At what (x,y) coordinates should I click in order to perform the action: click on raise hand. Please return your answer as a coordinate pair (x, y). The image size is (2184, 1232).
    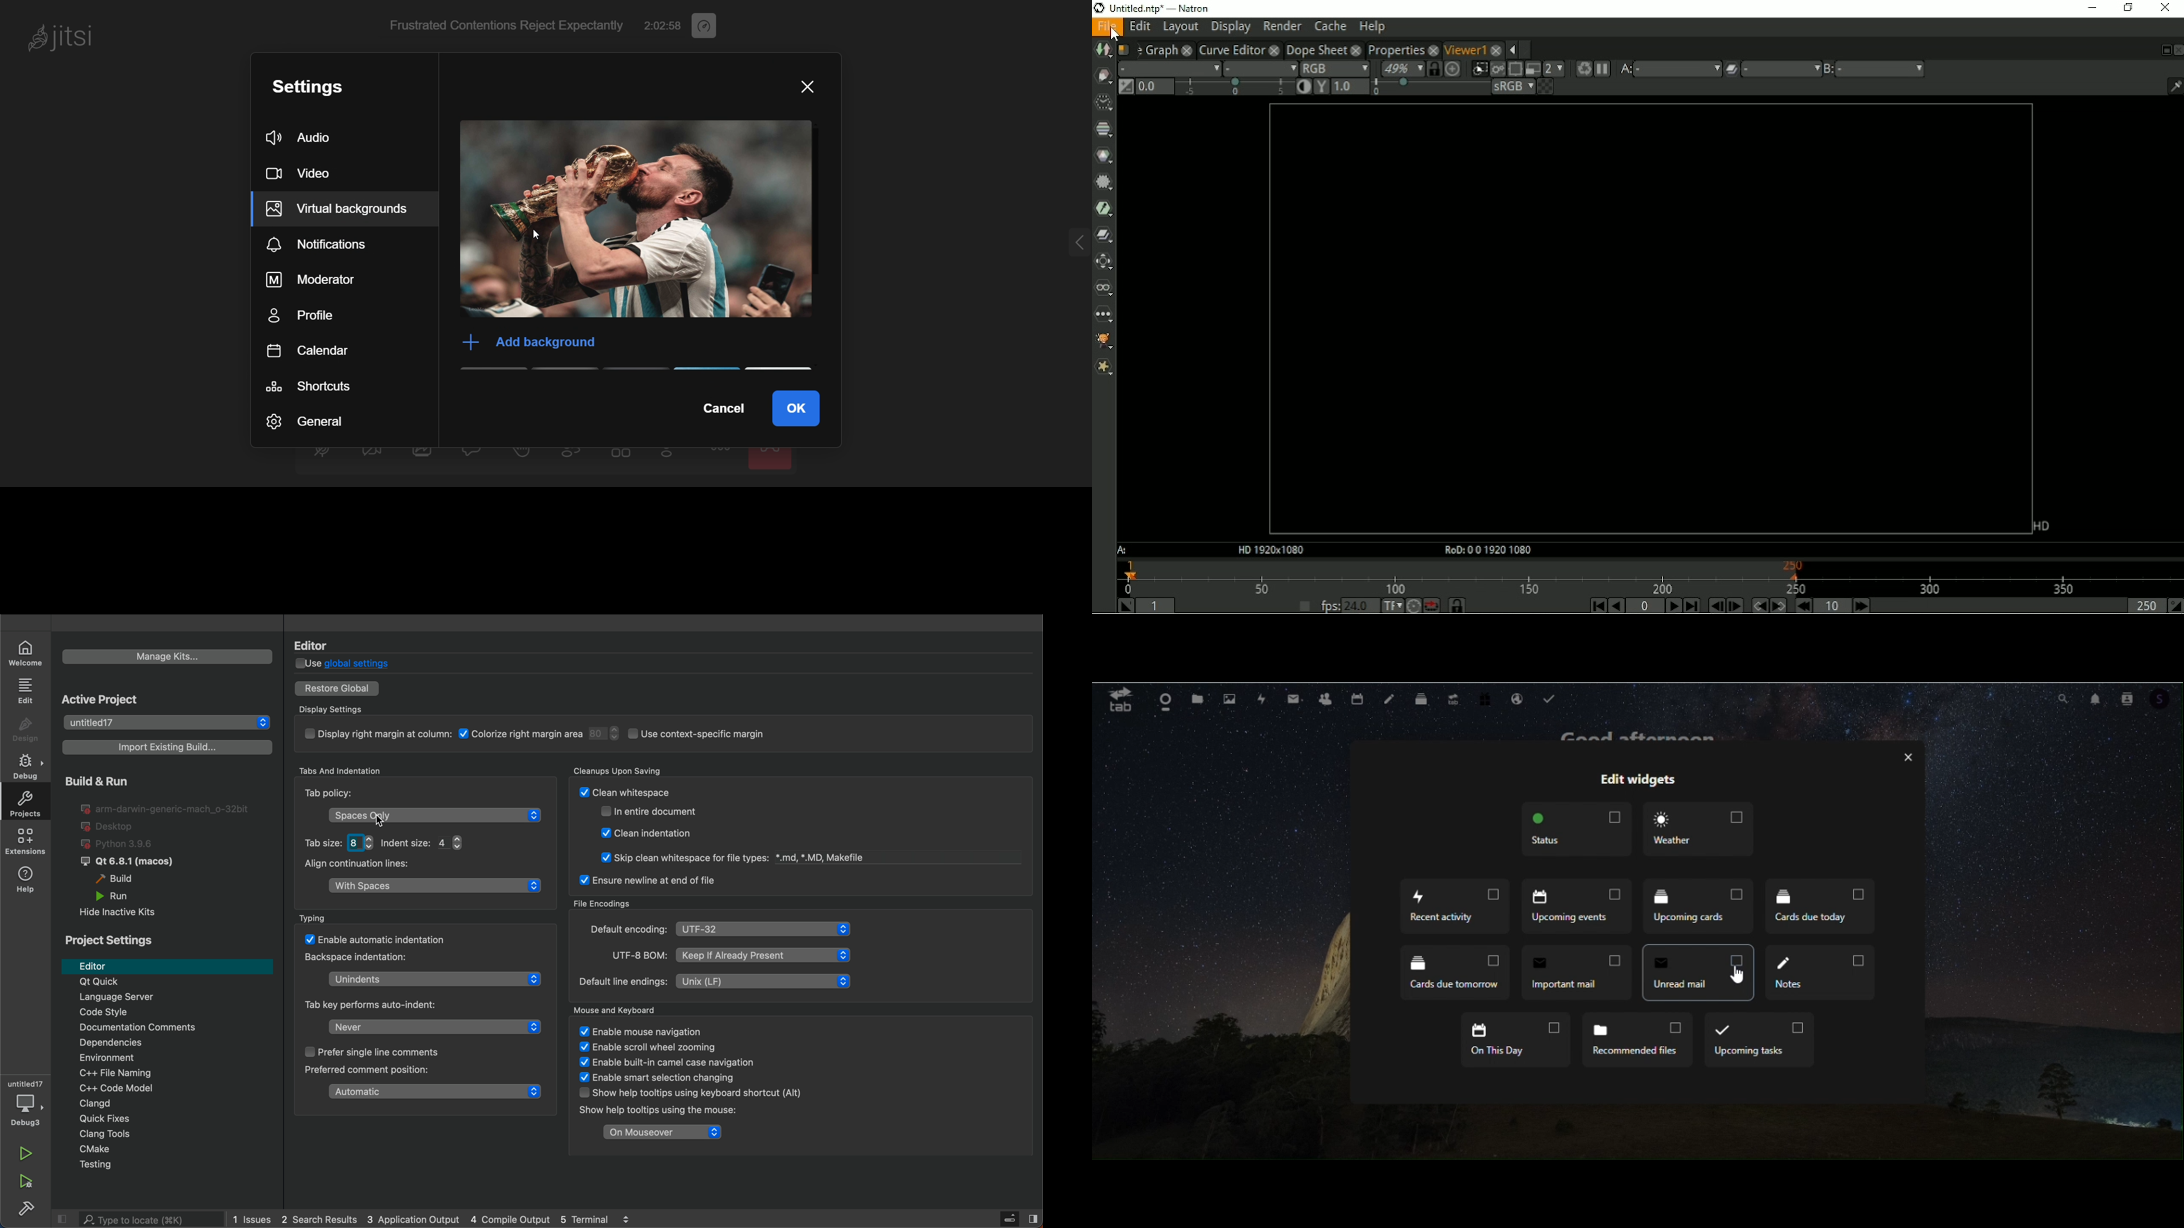
    Looking at the image, I should click on (522, 457).